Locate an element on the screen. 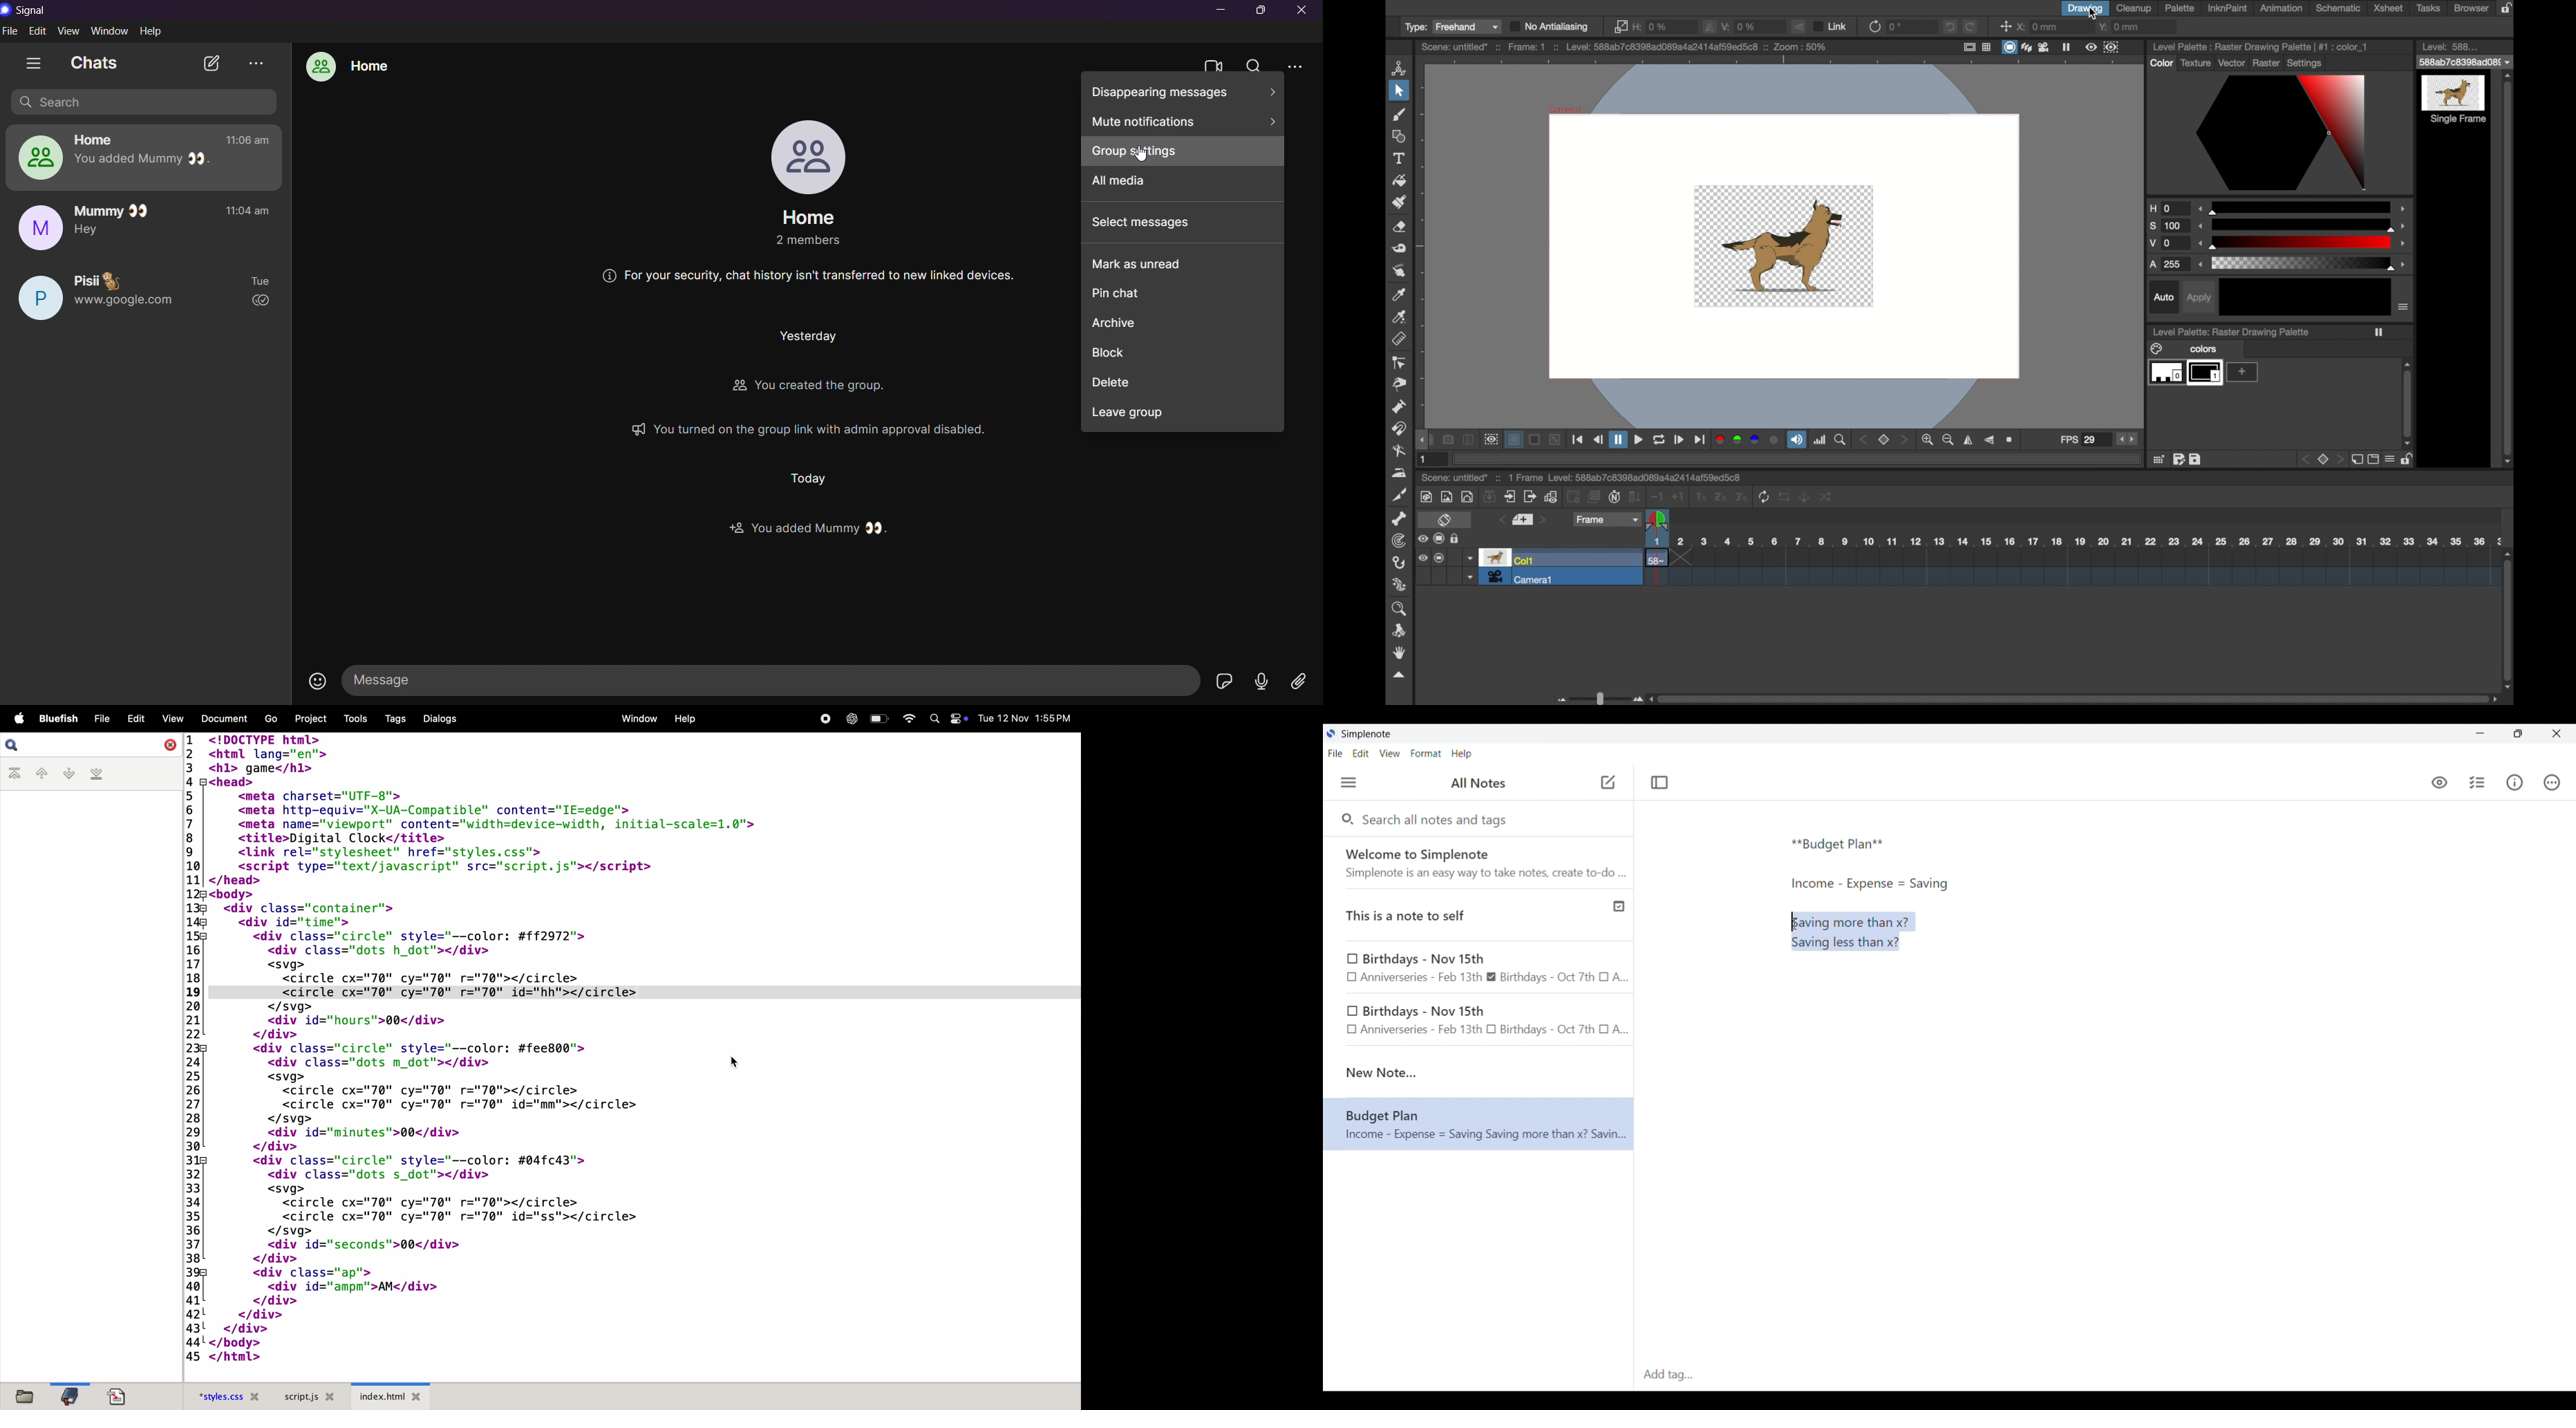  close is located at coordinates (1304, 11).